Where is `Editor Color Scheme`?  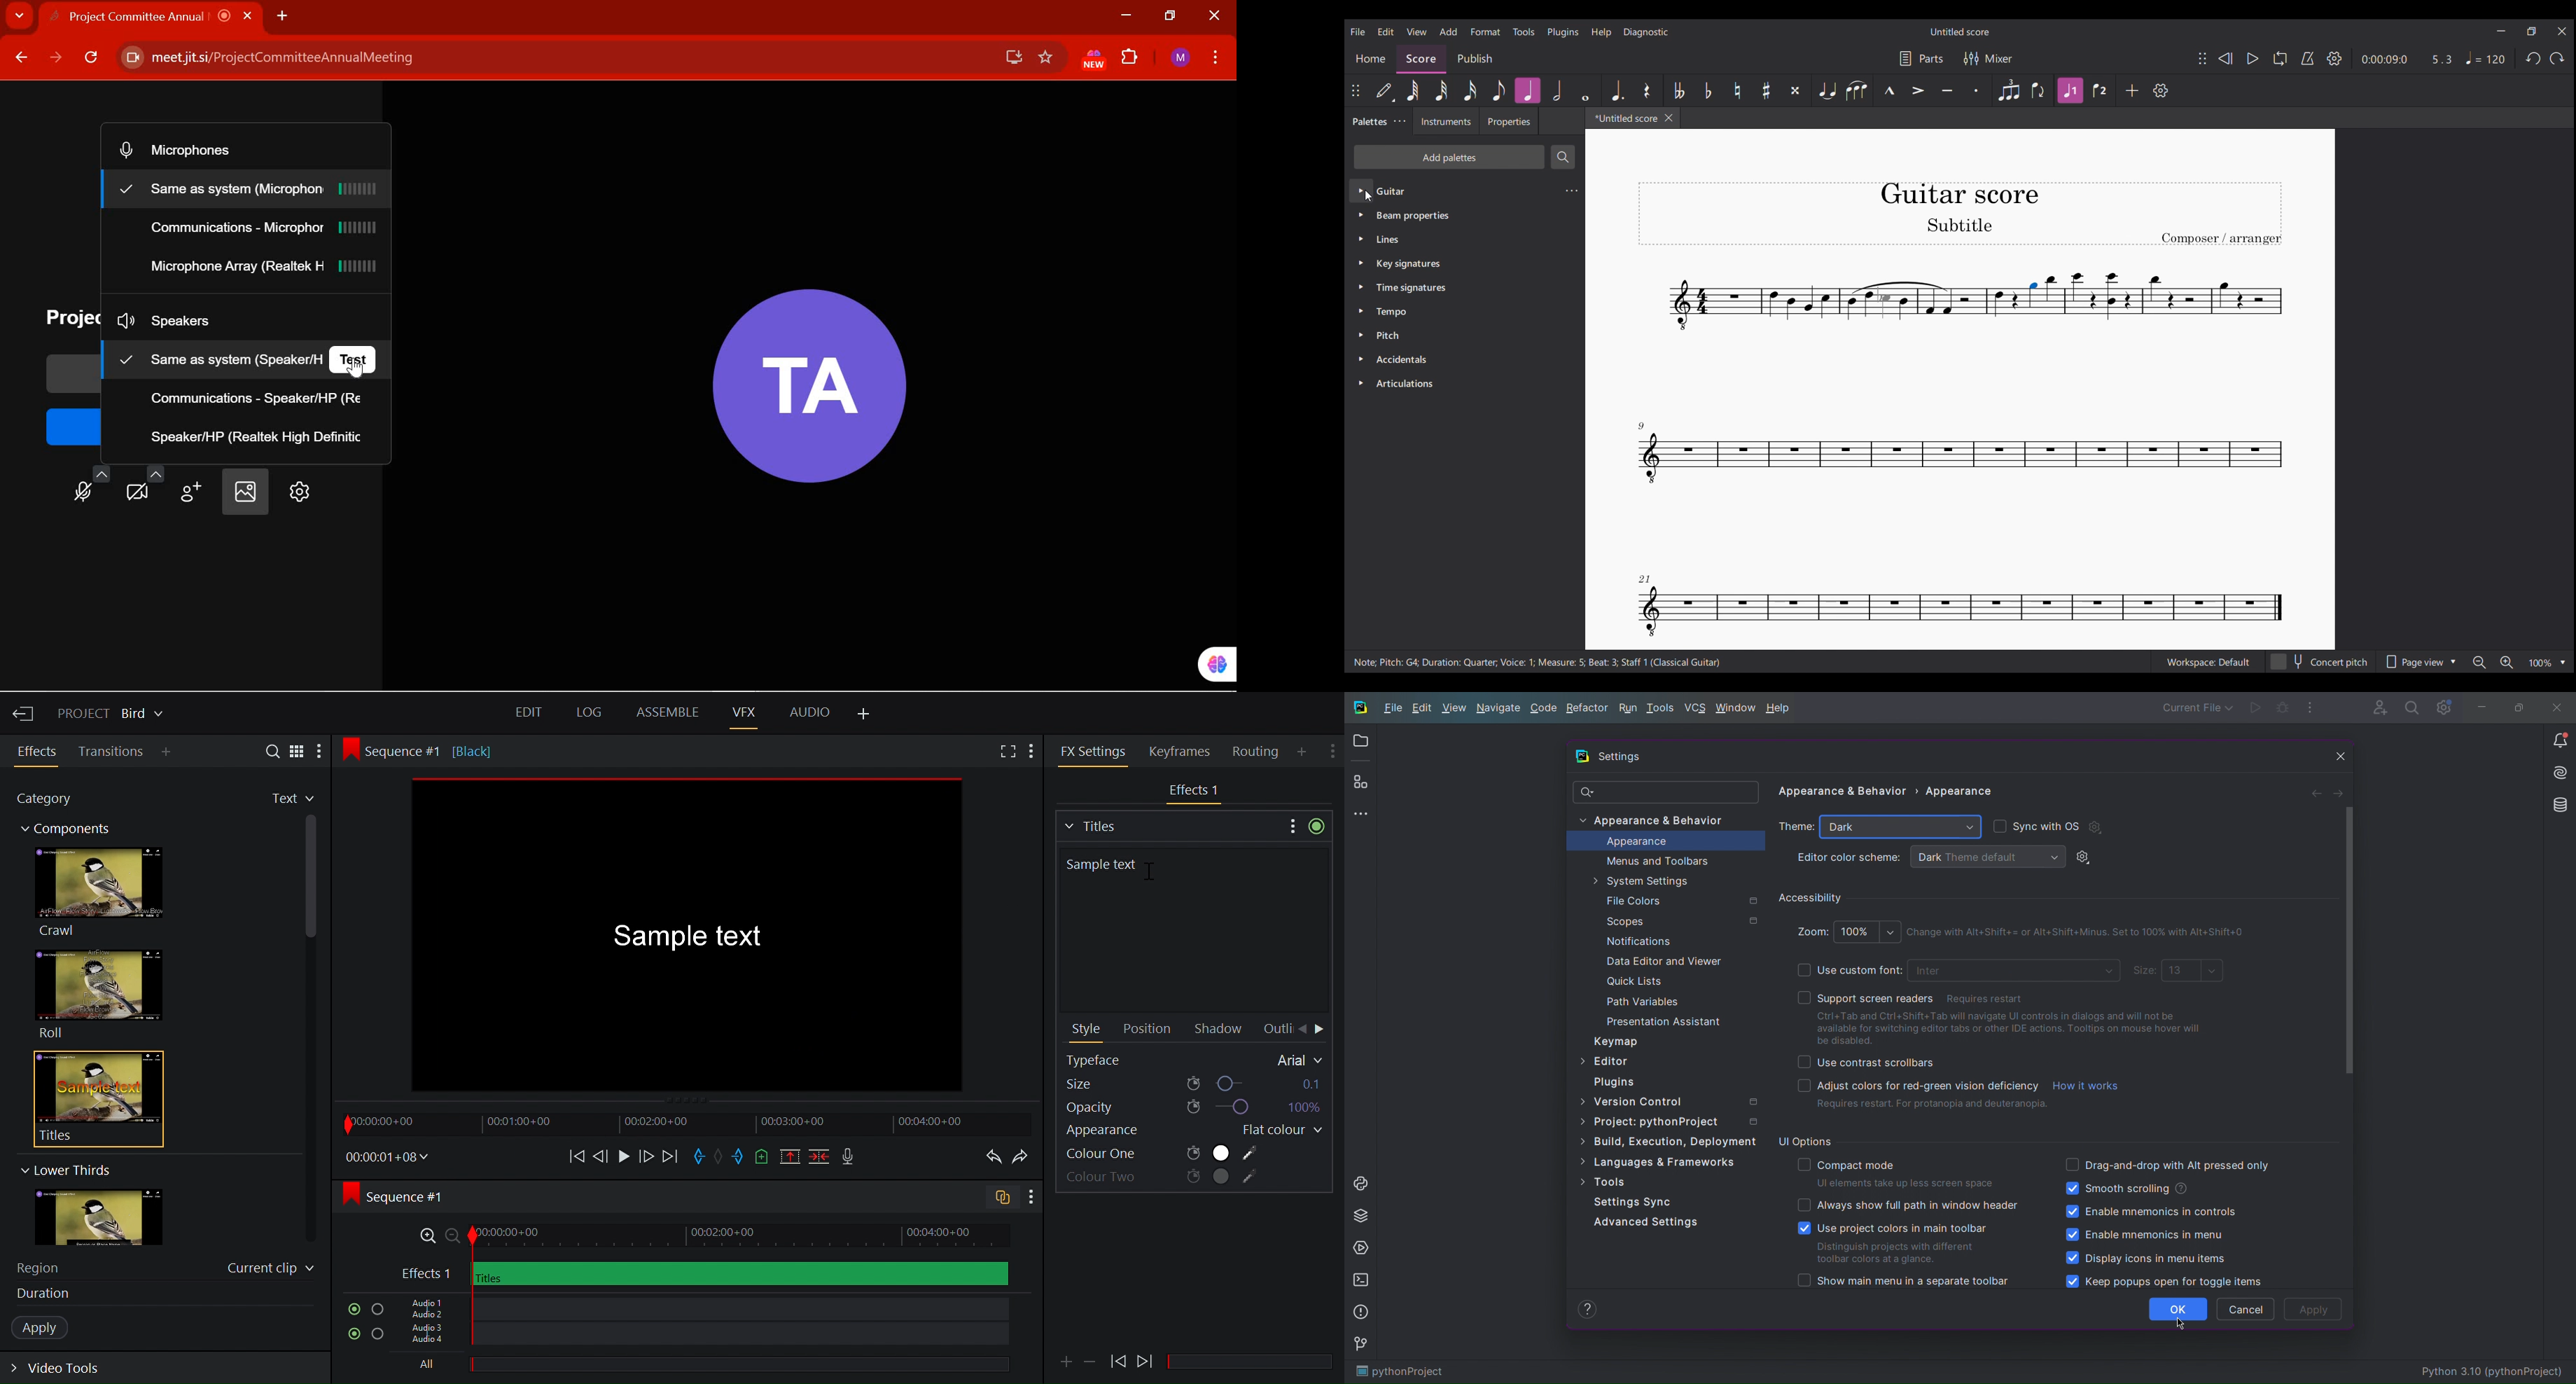 Editor Color Scheme is located at coordinates (1849, 857).